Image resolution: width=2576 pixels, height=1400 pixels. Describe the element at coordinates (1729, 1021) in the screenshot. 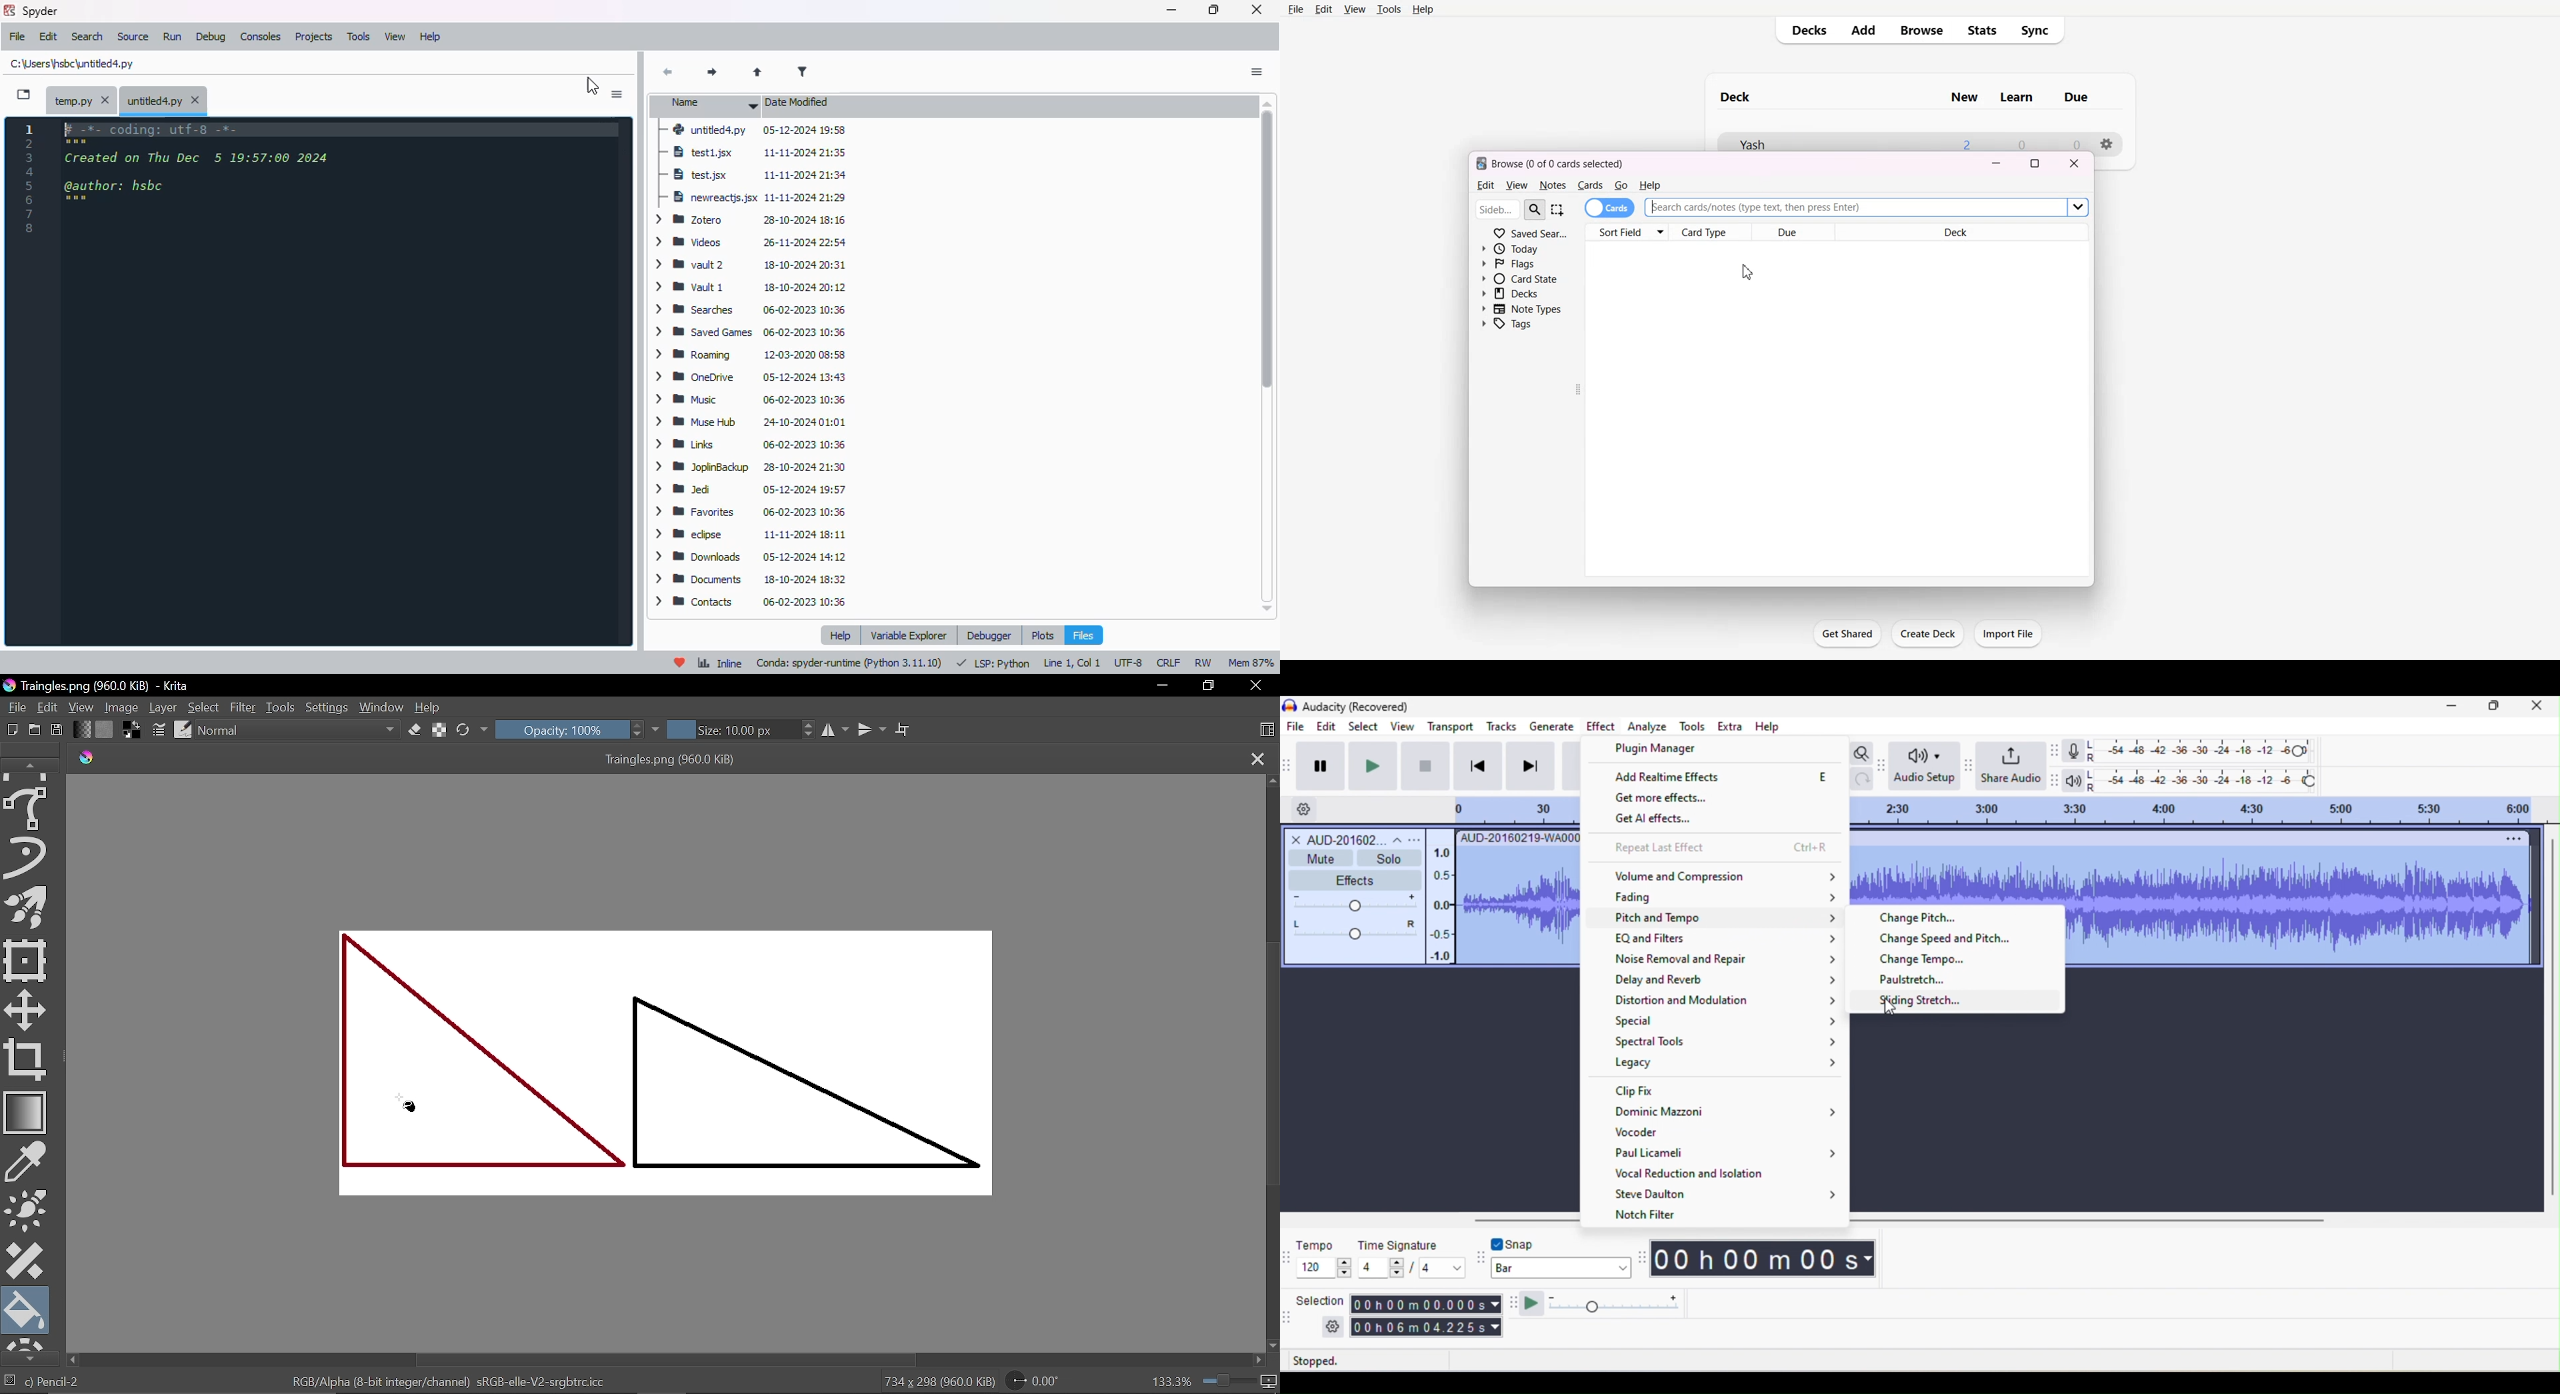

I see `special` at that location.